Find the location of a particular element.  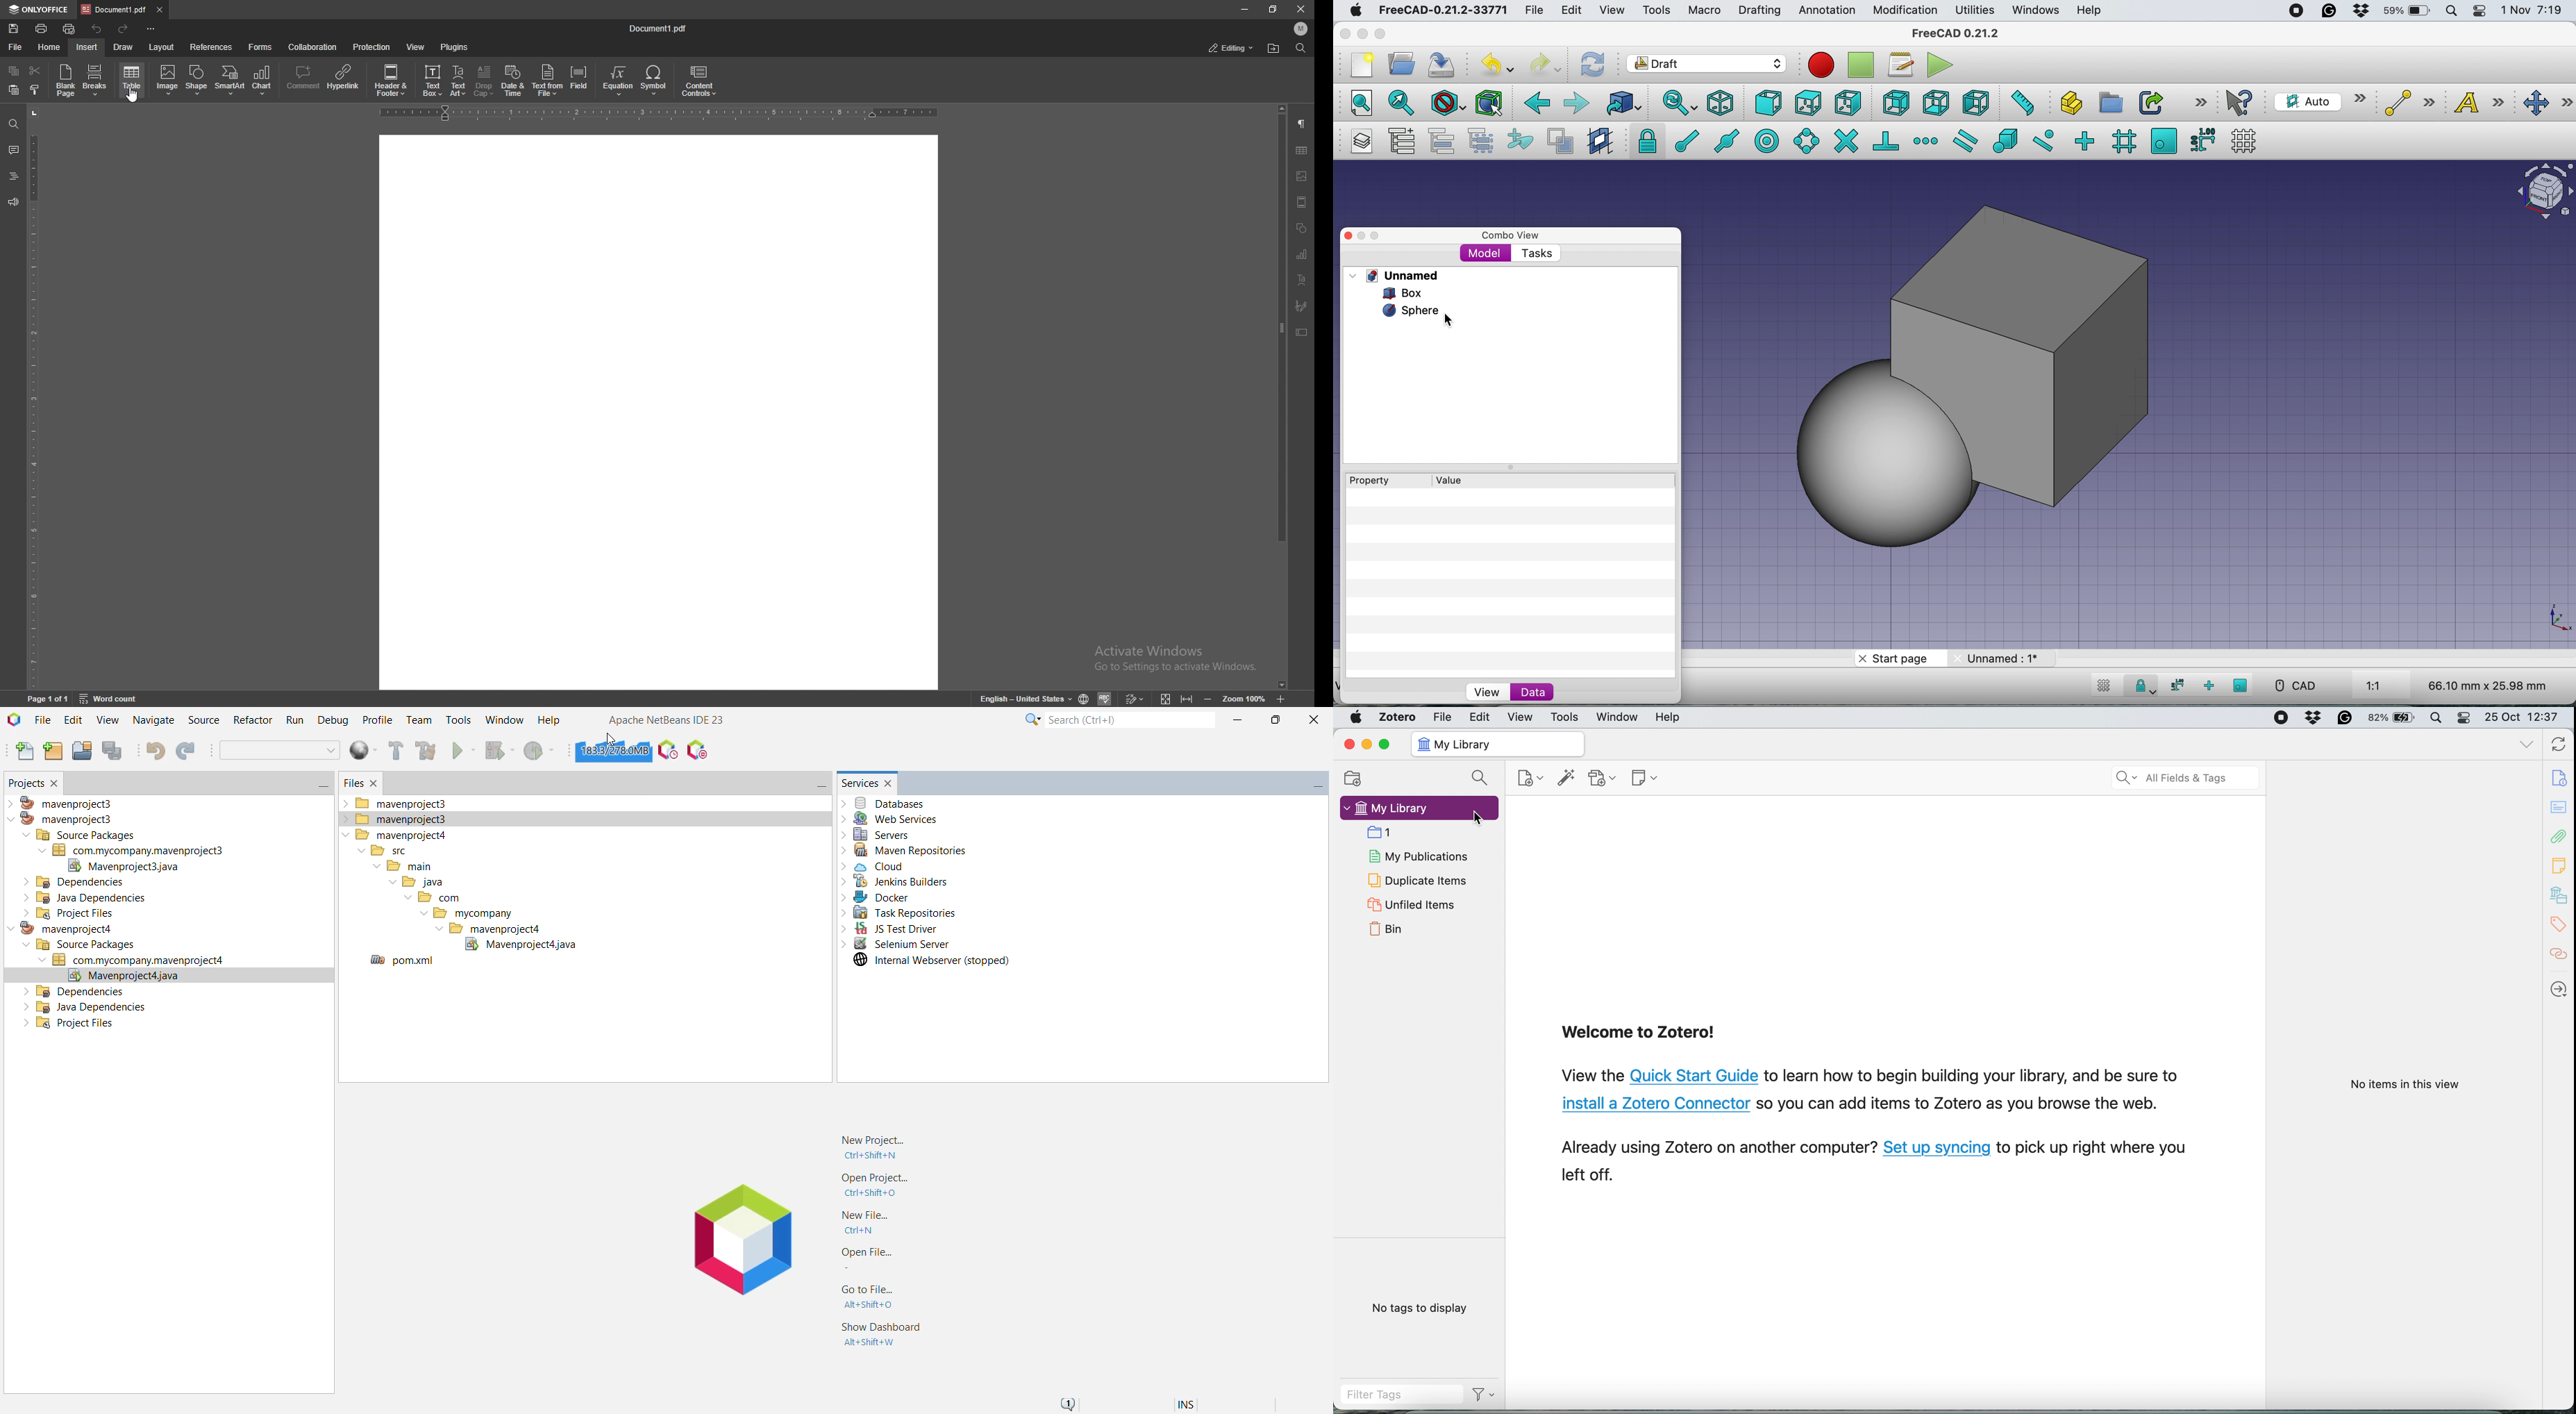

snap dimensions is located at coordinates (2175, 685).